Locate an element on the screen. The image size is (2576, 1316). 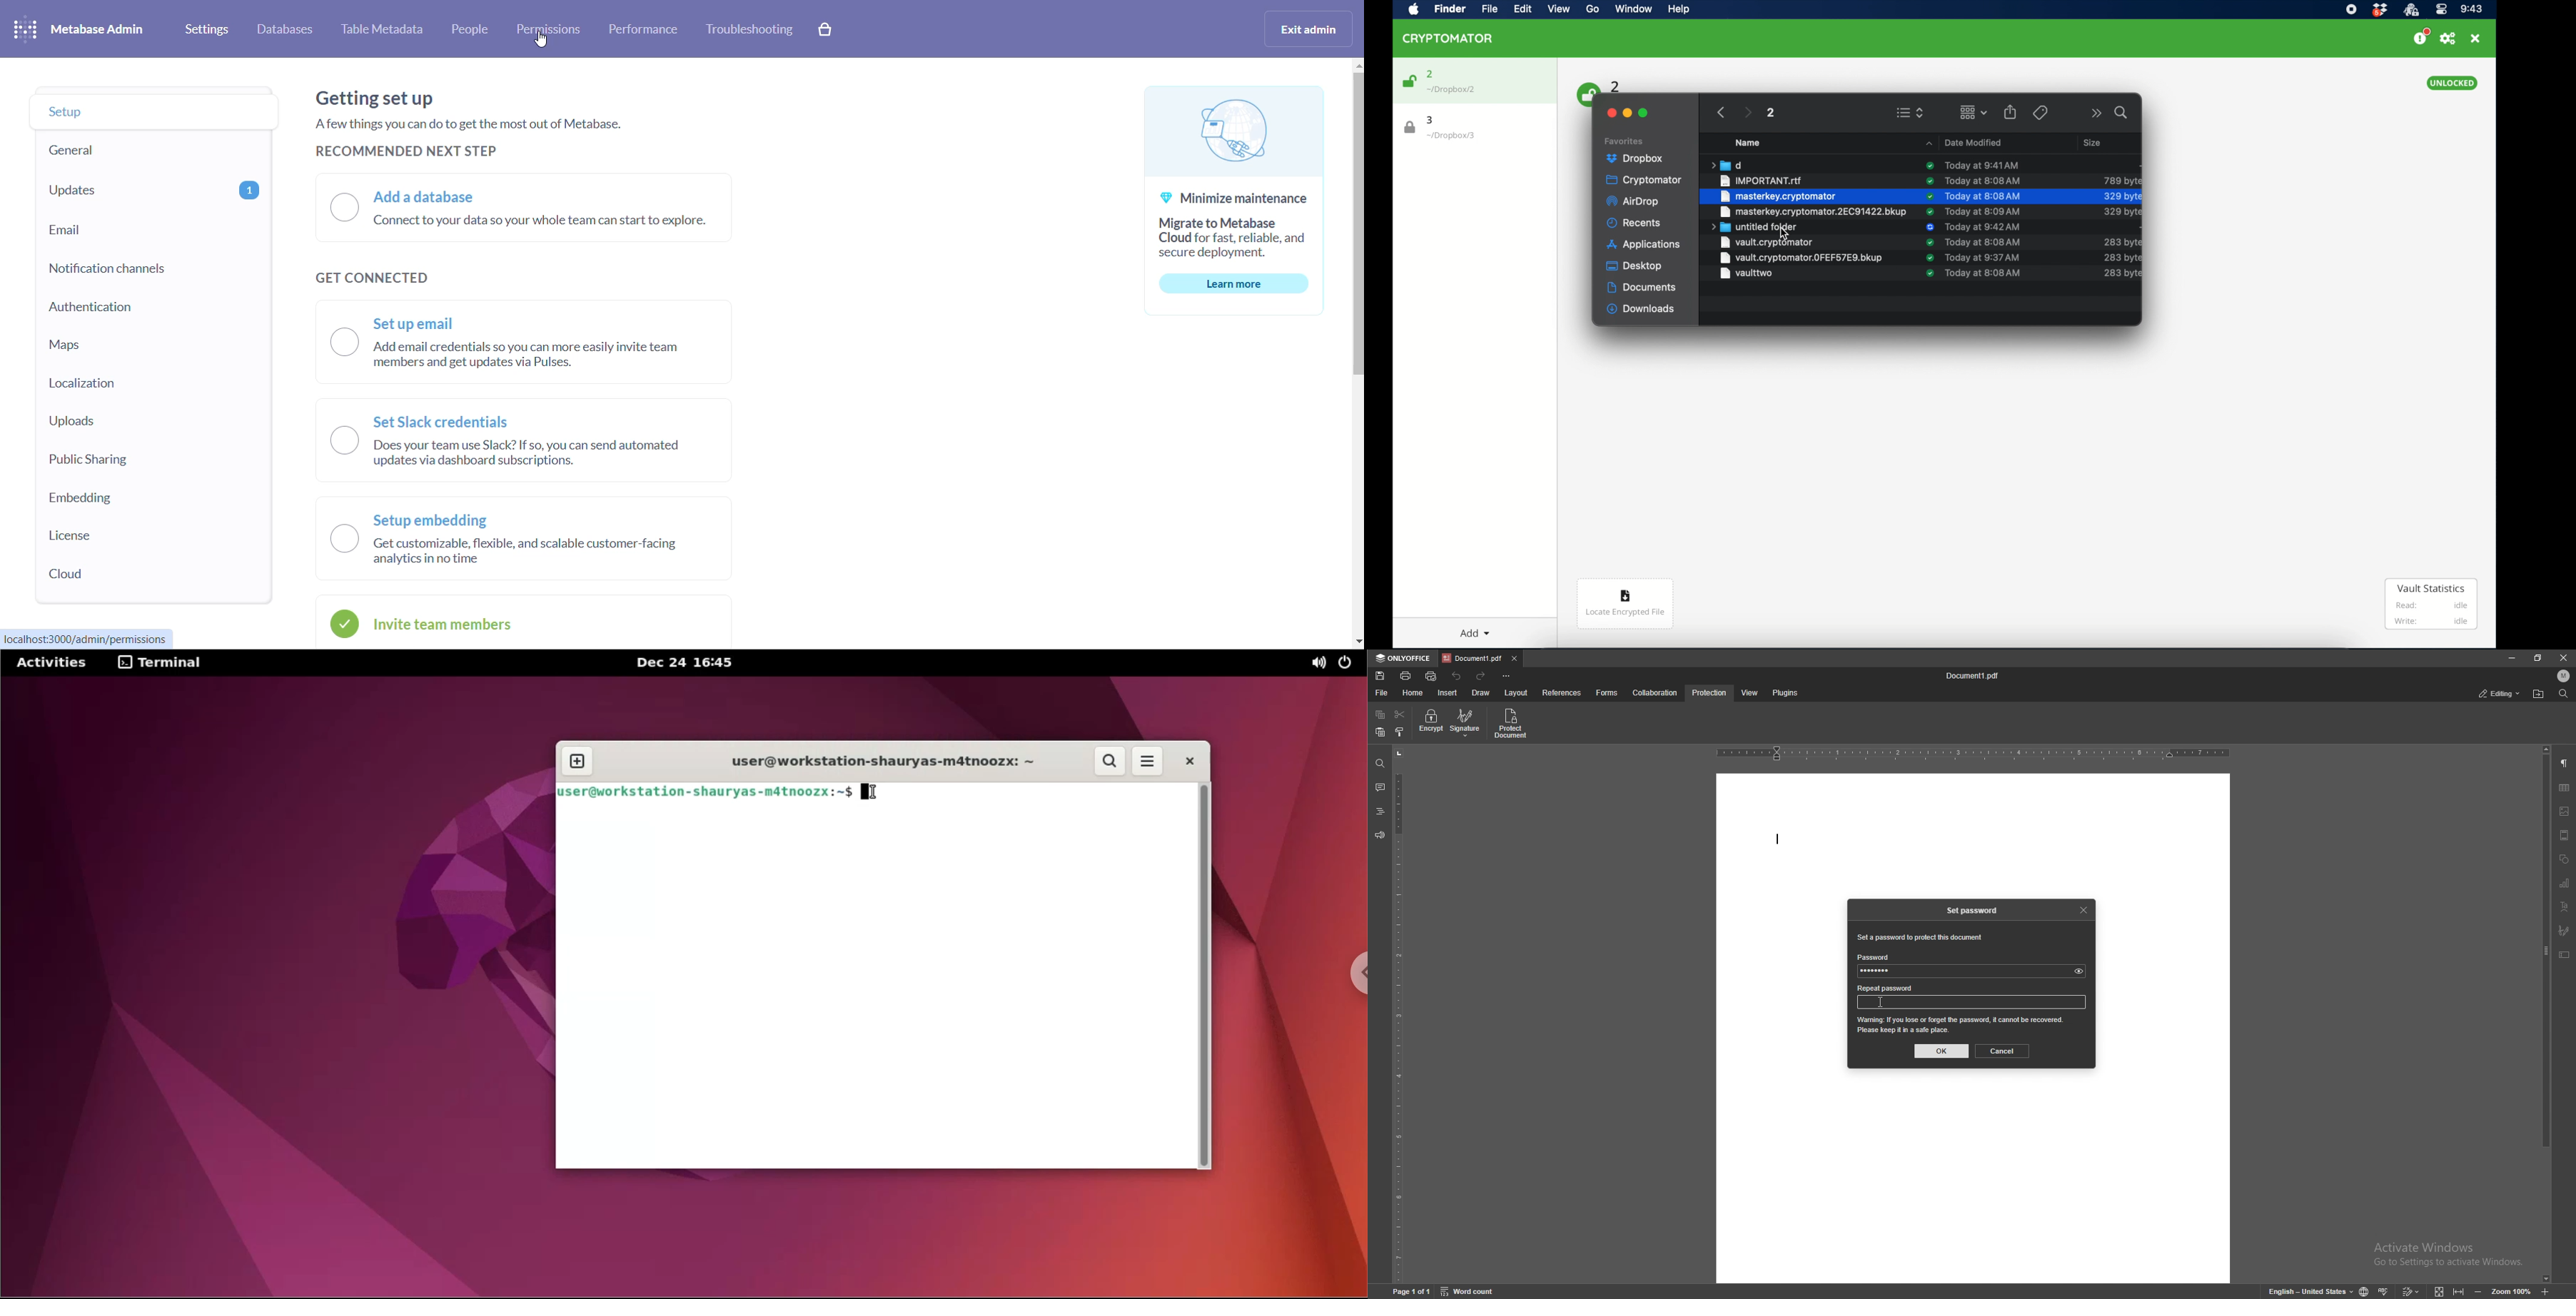
profile is located at coordinates (2562, 676).